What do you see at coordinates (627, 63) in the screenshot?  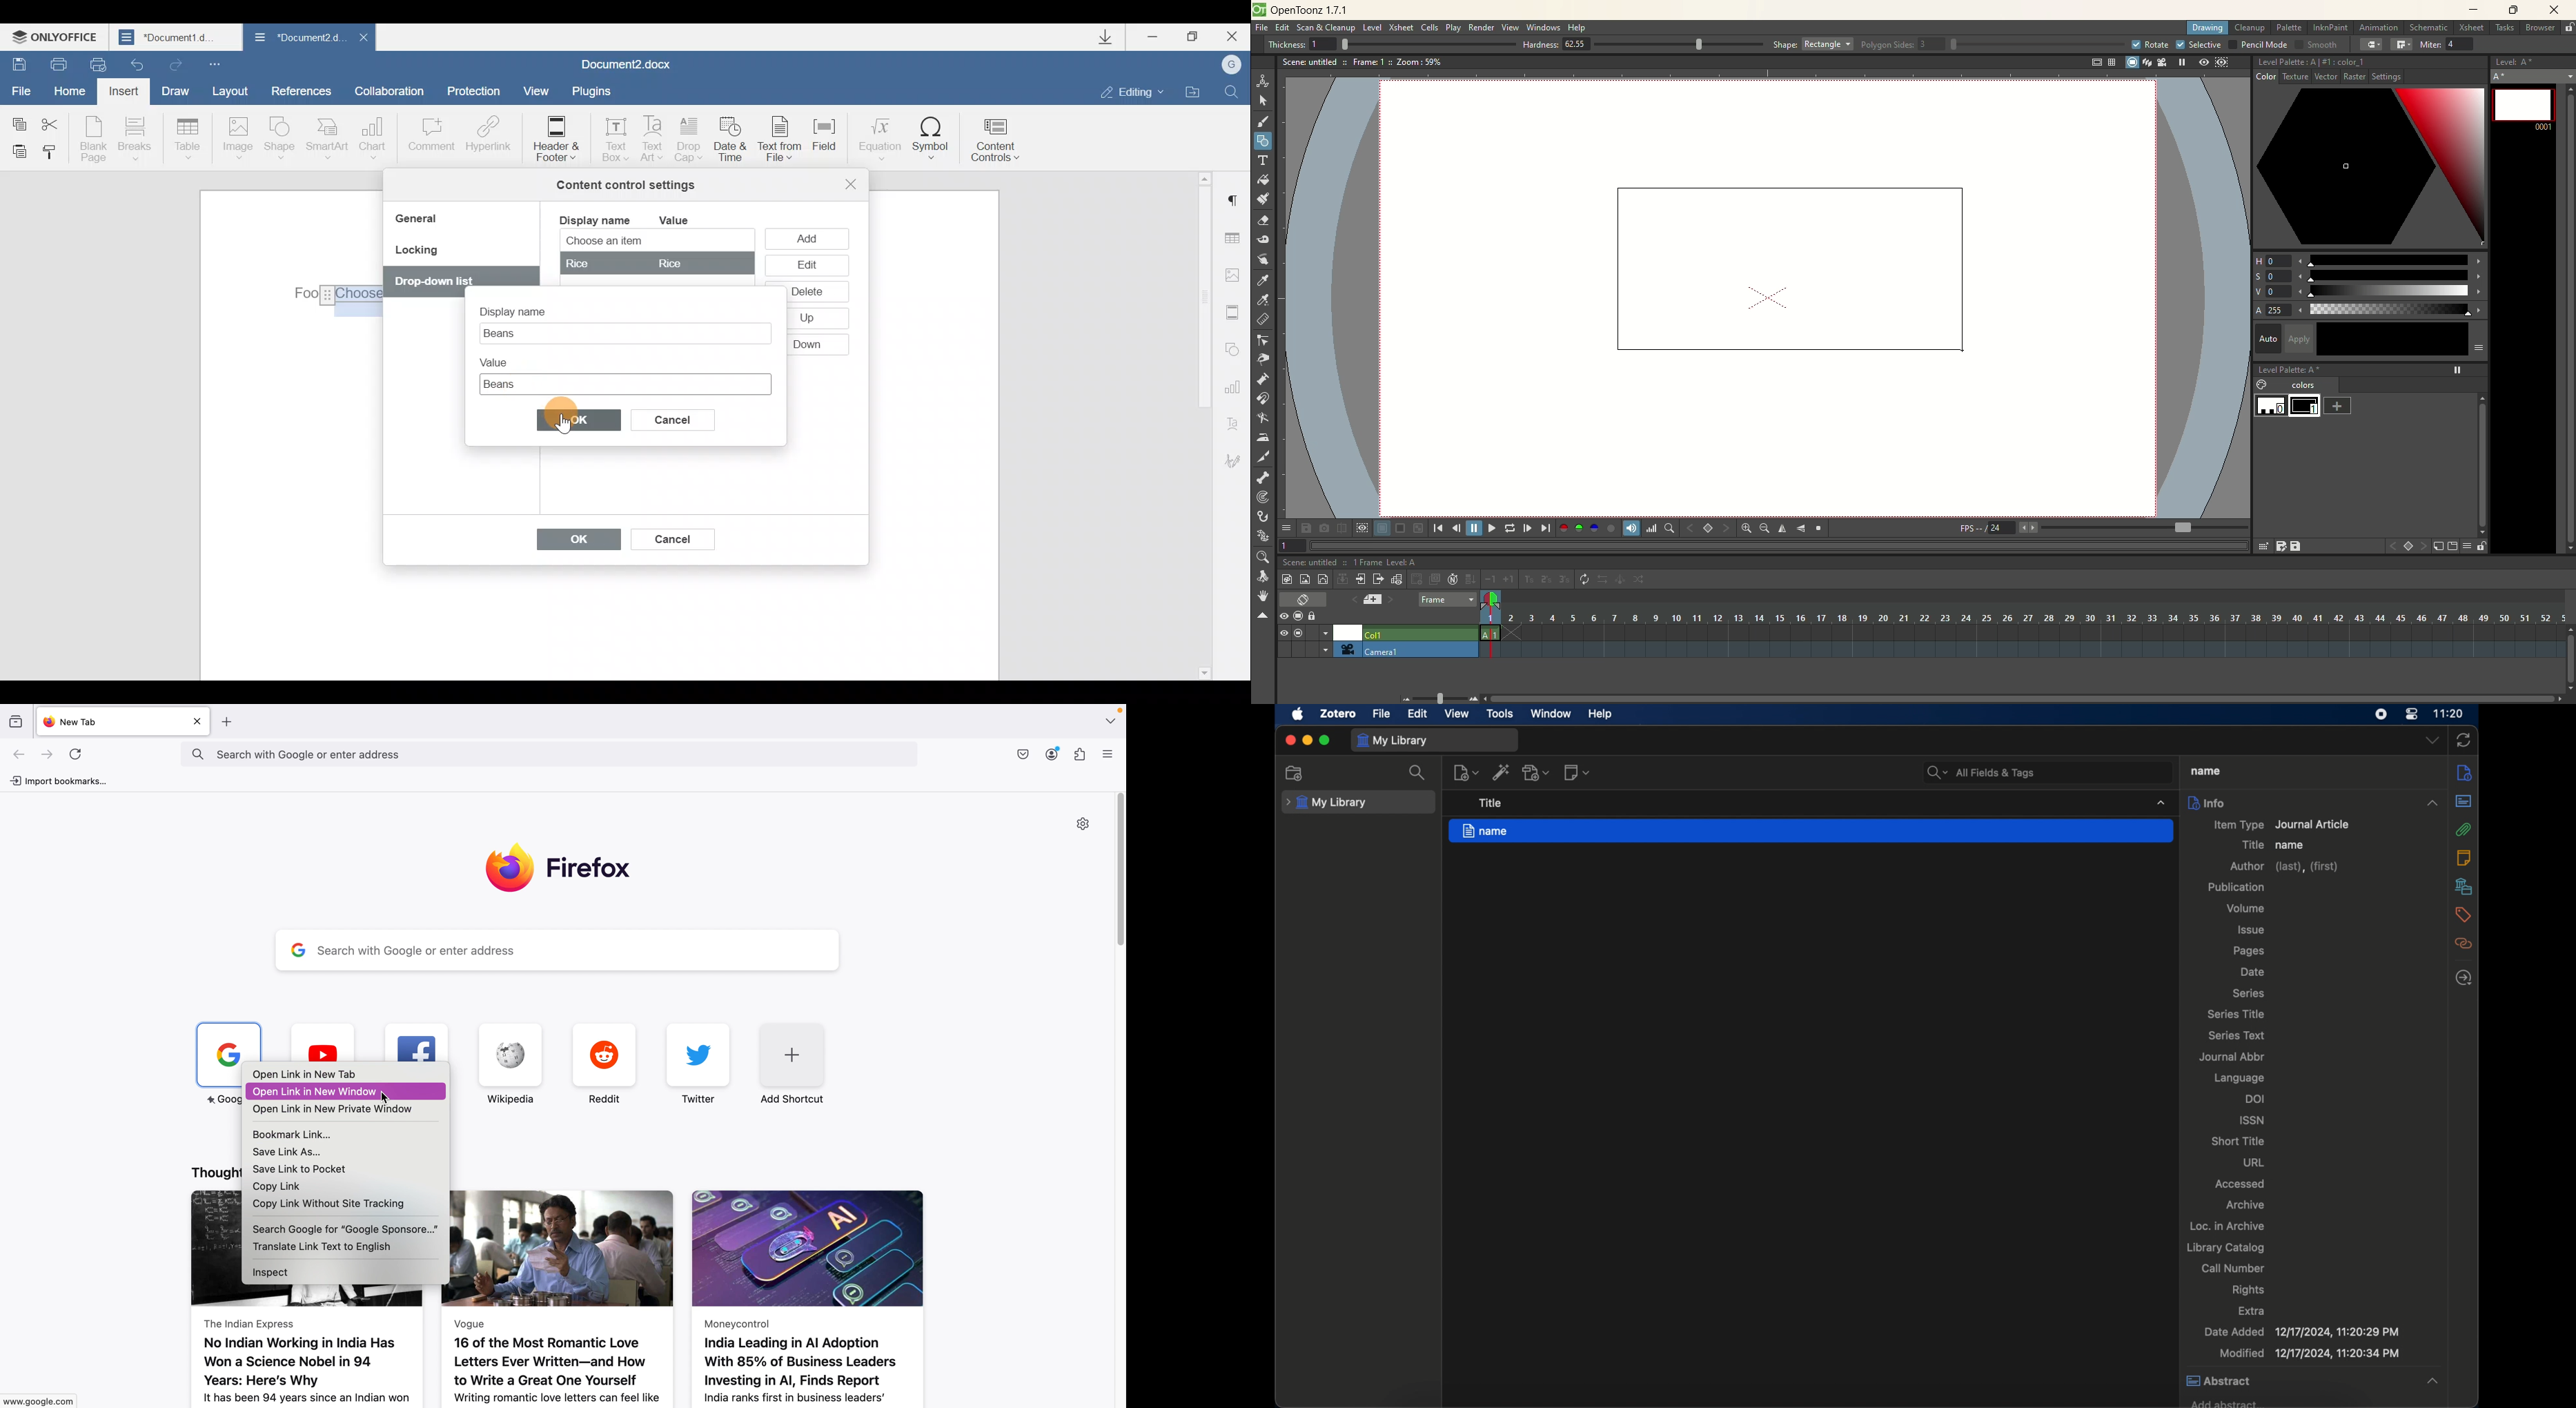 I see `Document2.docx` at bounding box center [627, 63].